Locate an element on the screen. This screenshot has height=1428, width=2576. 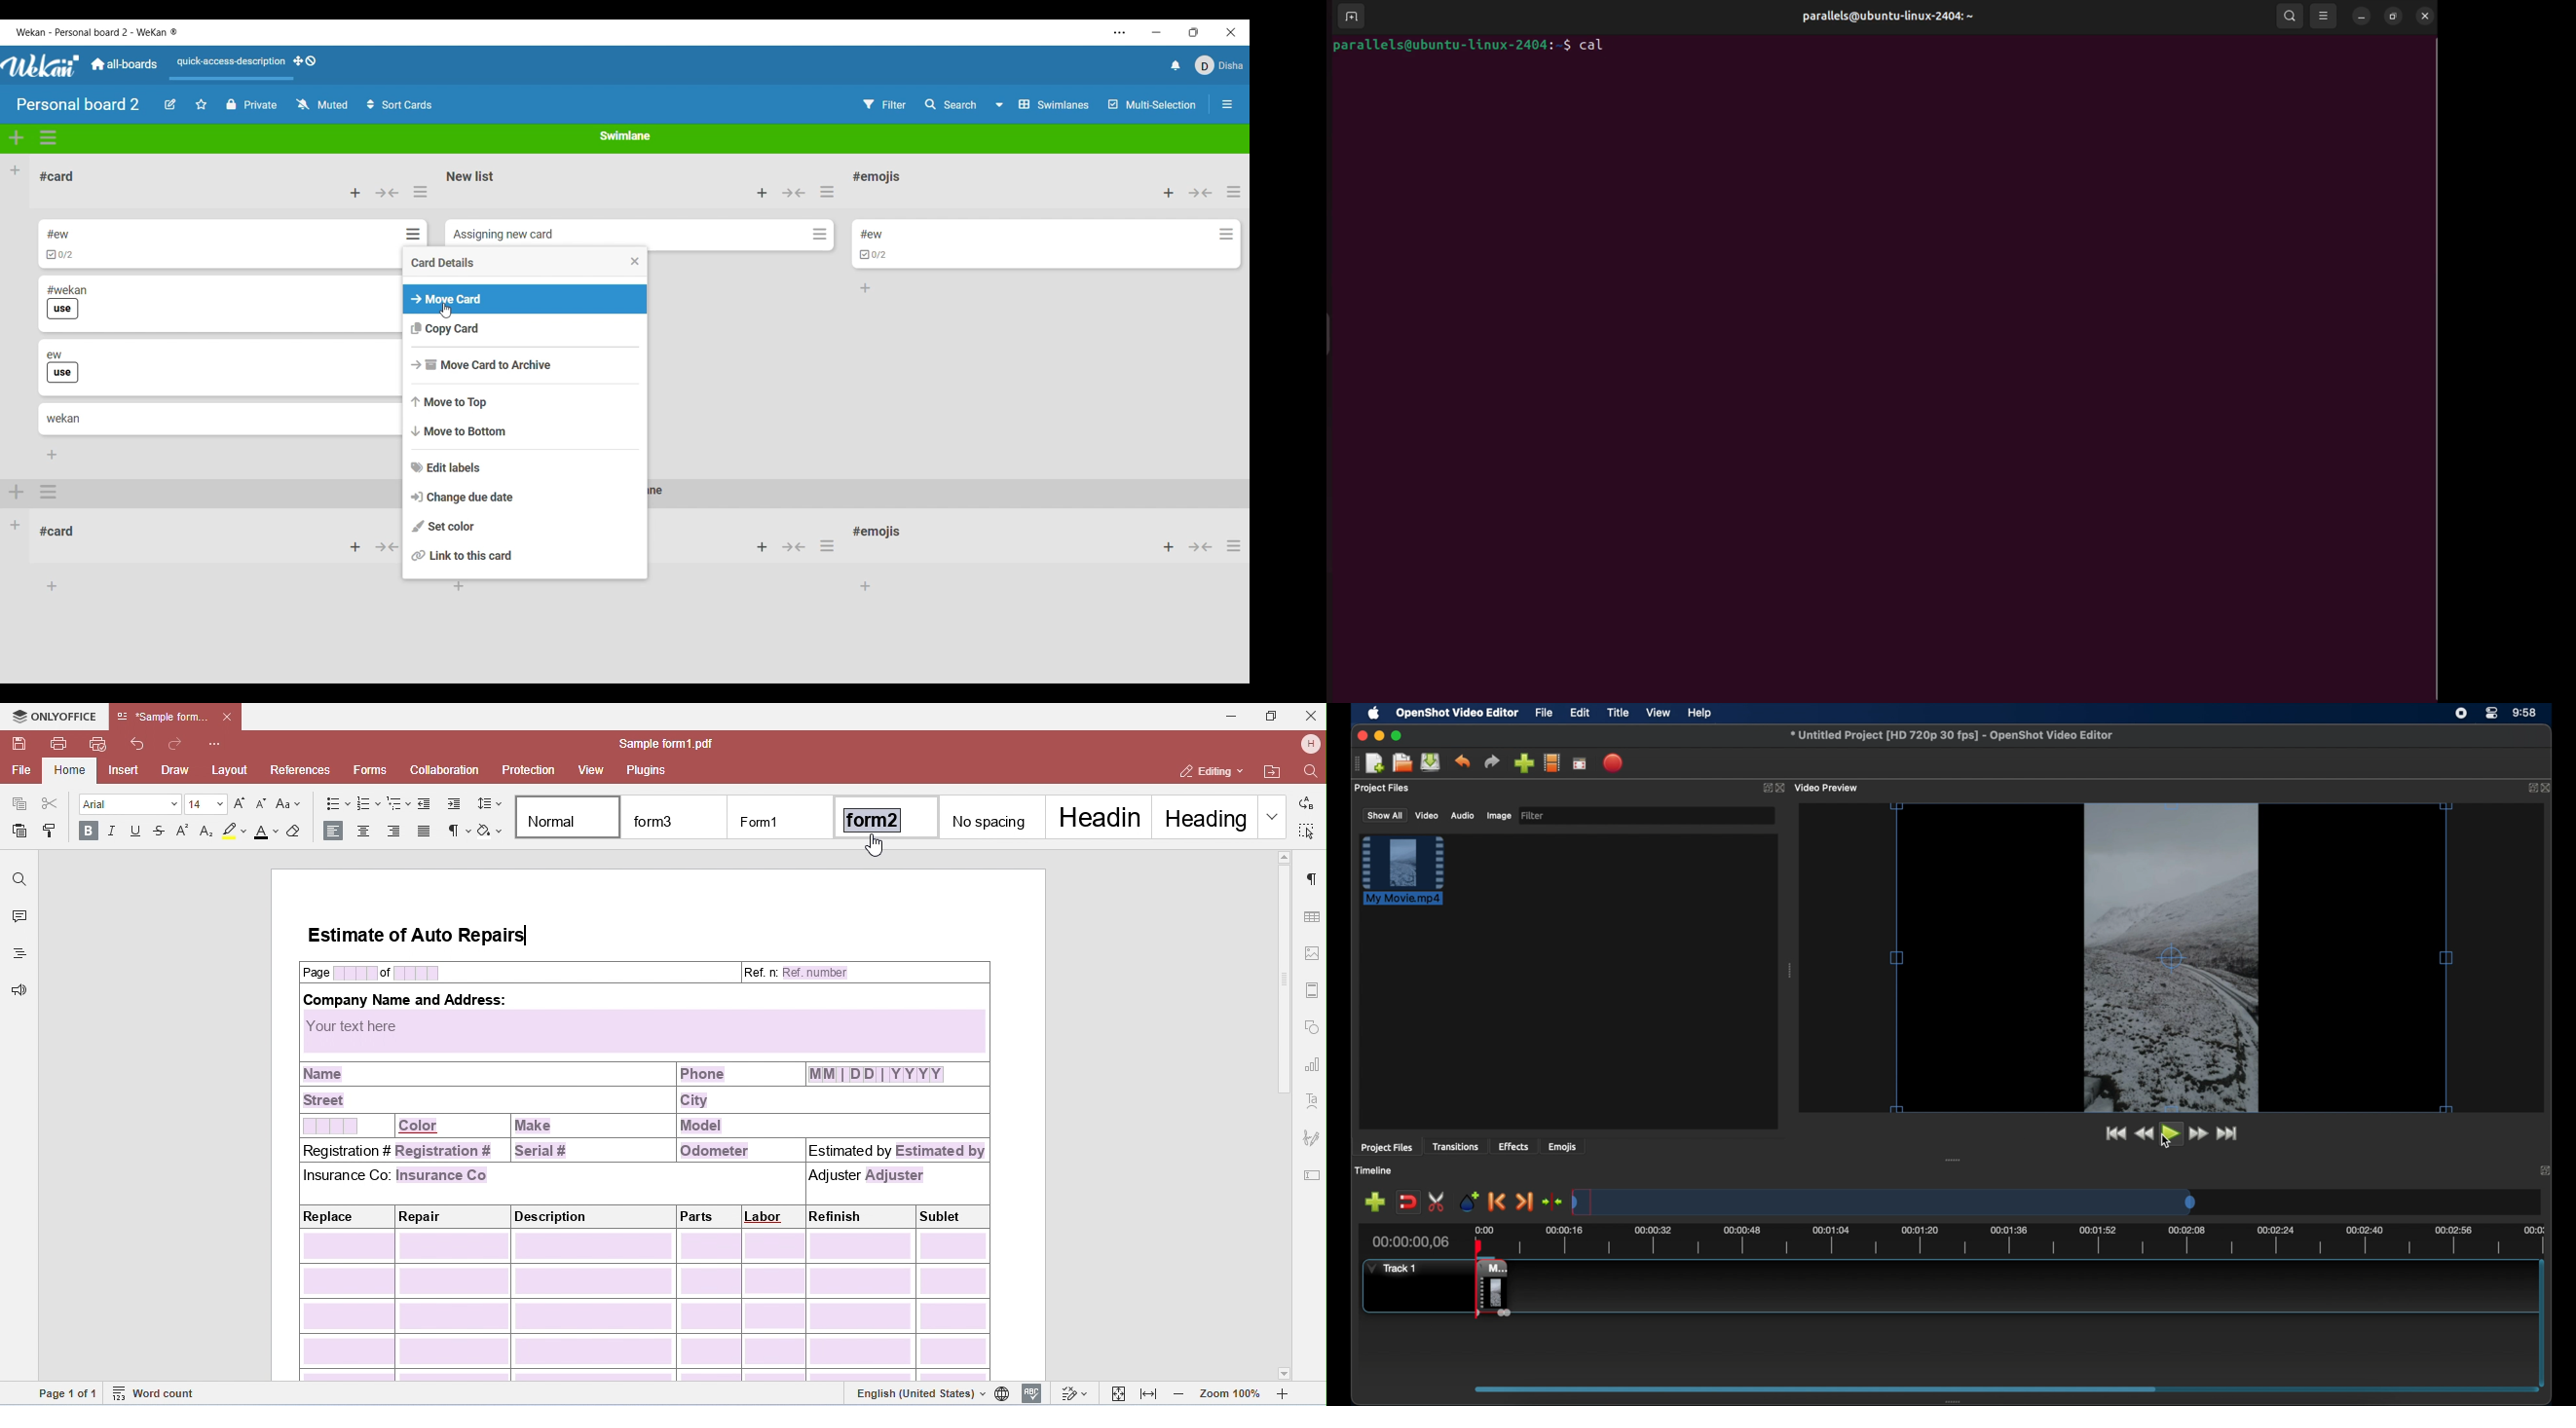
List actions is located at coordinates (1234, 191).